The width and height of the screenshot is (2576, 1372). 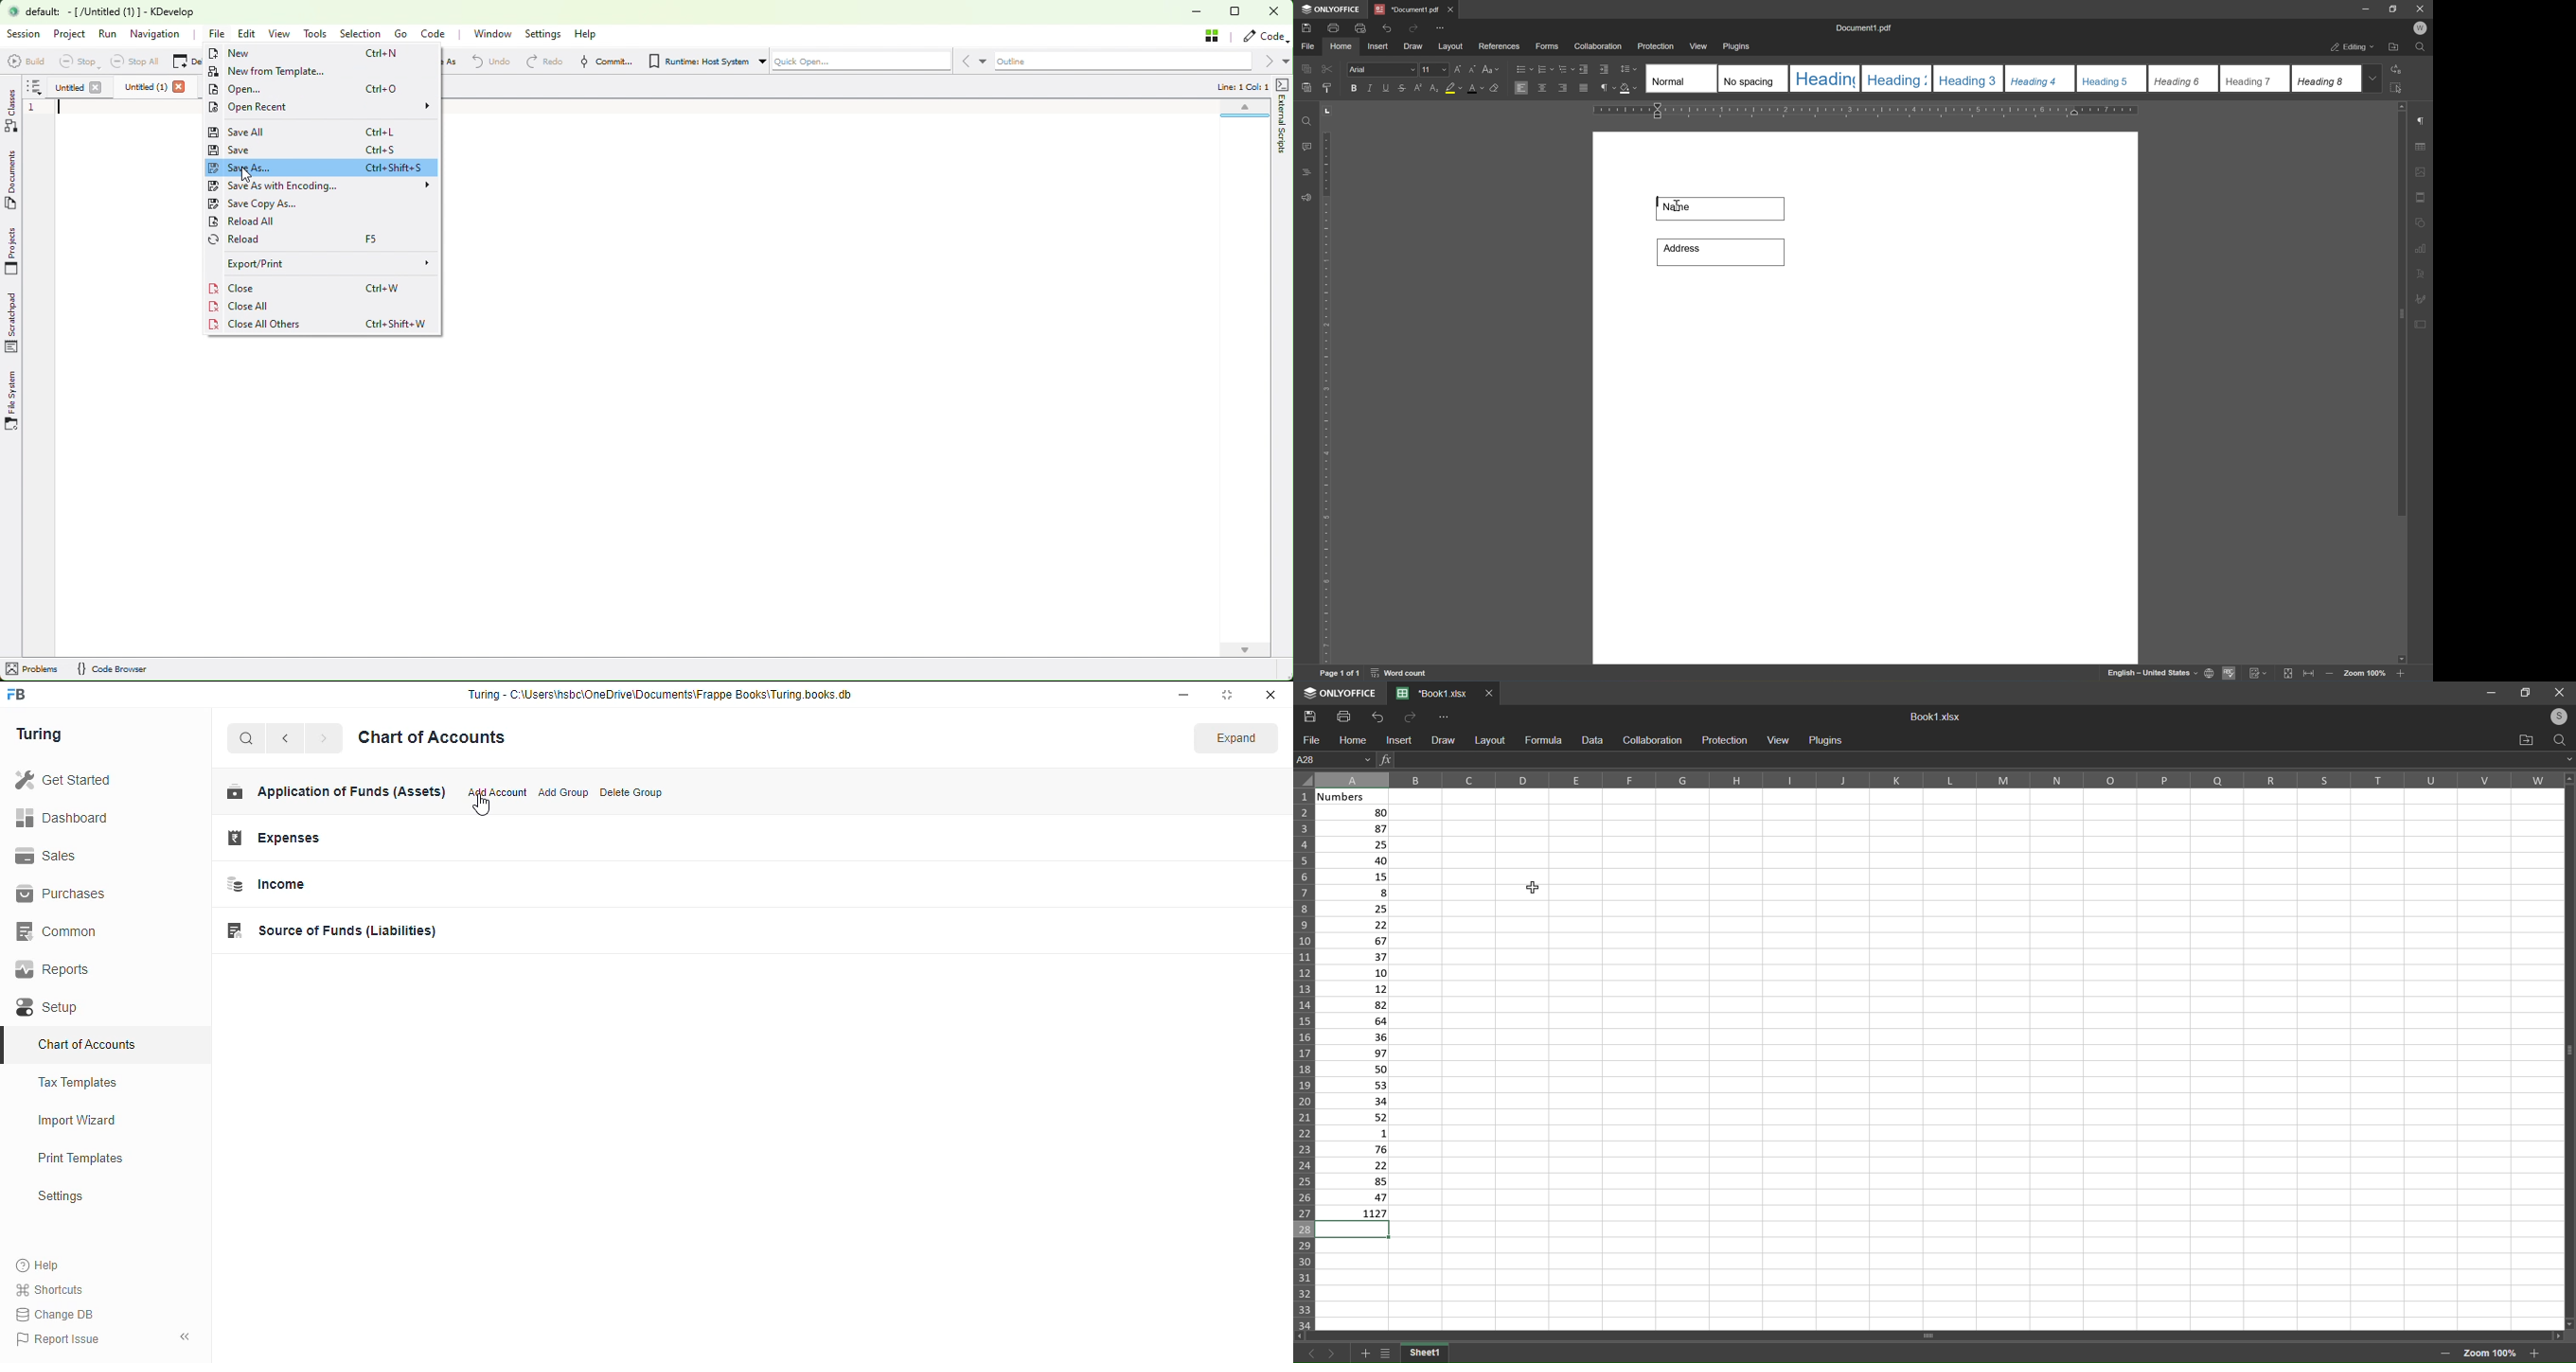 I want to click on insert, so click(x=1382, y=47).